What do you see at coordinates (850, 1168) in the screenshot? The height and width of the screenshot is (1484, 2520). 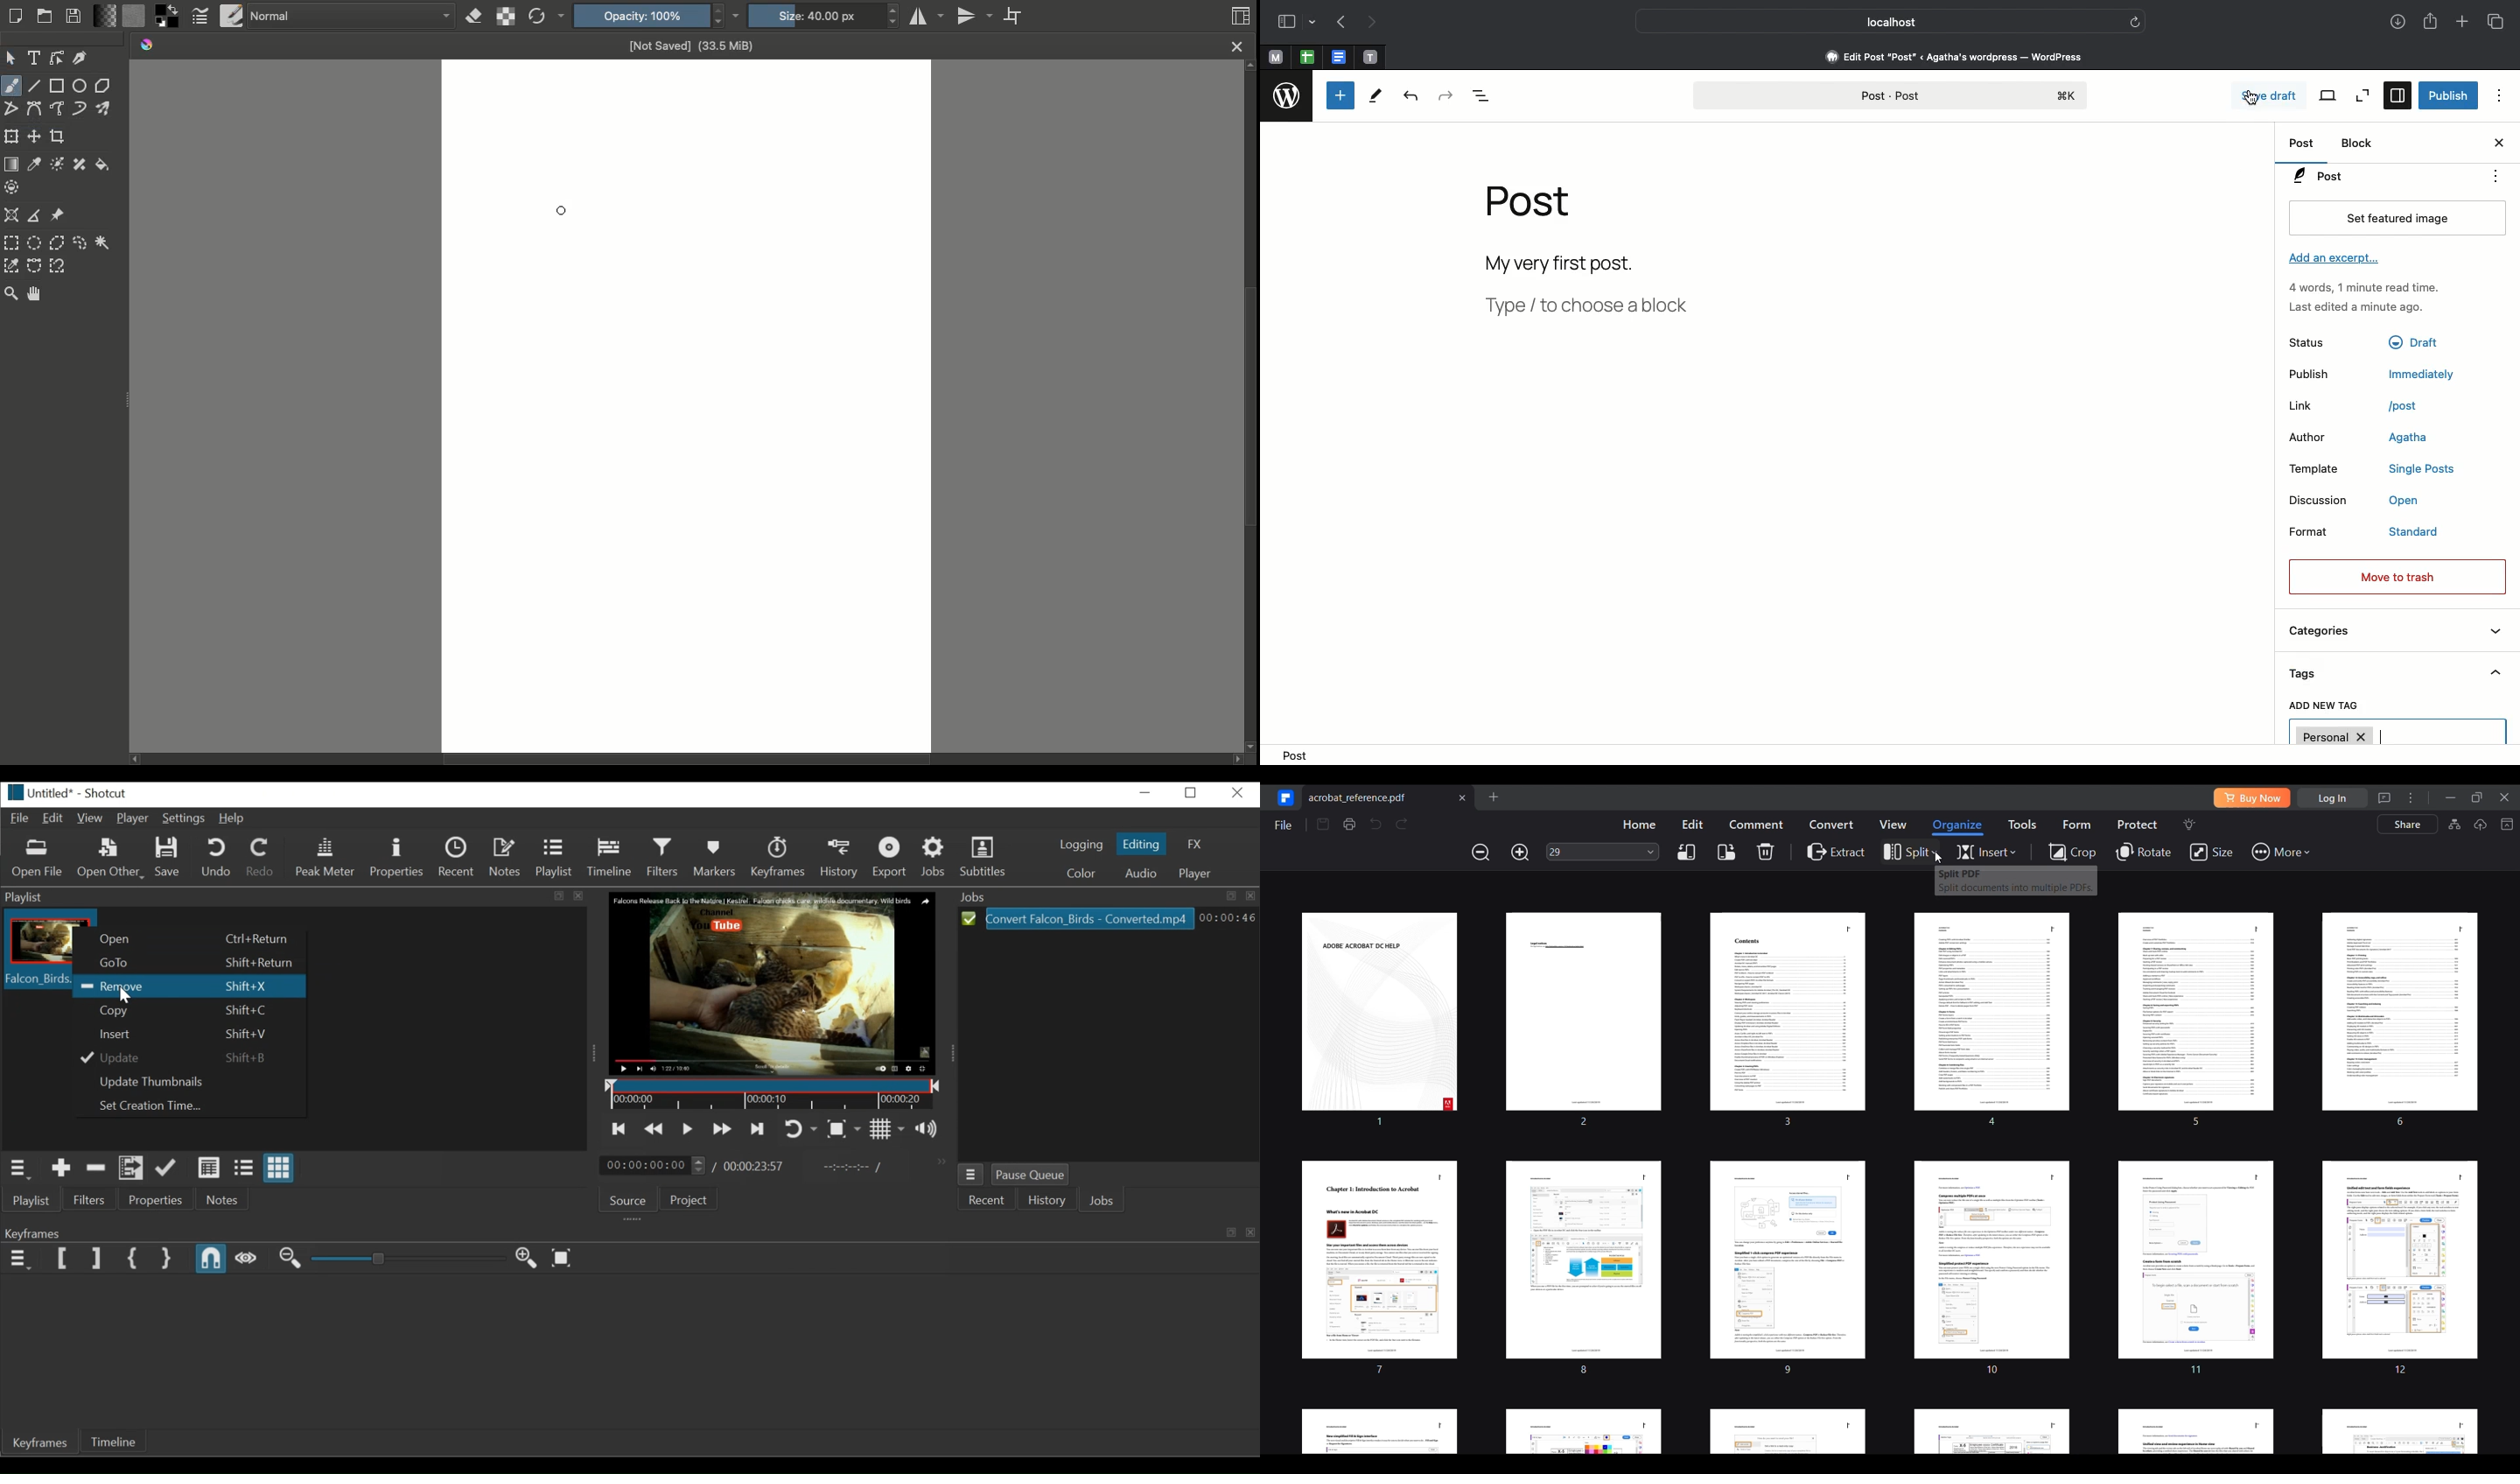 I see `In point` at bounding box center [850, 1168].